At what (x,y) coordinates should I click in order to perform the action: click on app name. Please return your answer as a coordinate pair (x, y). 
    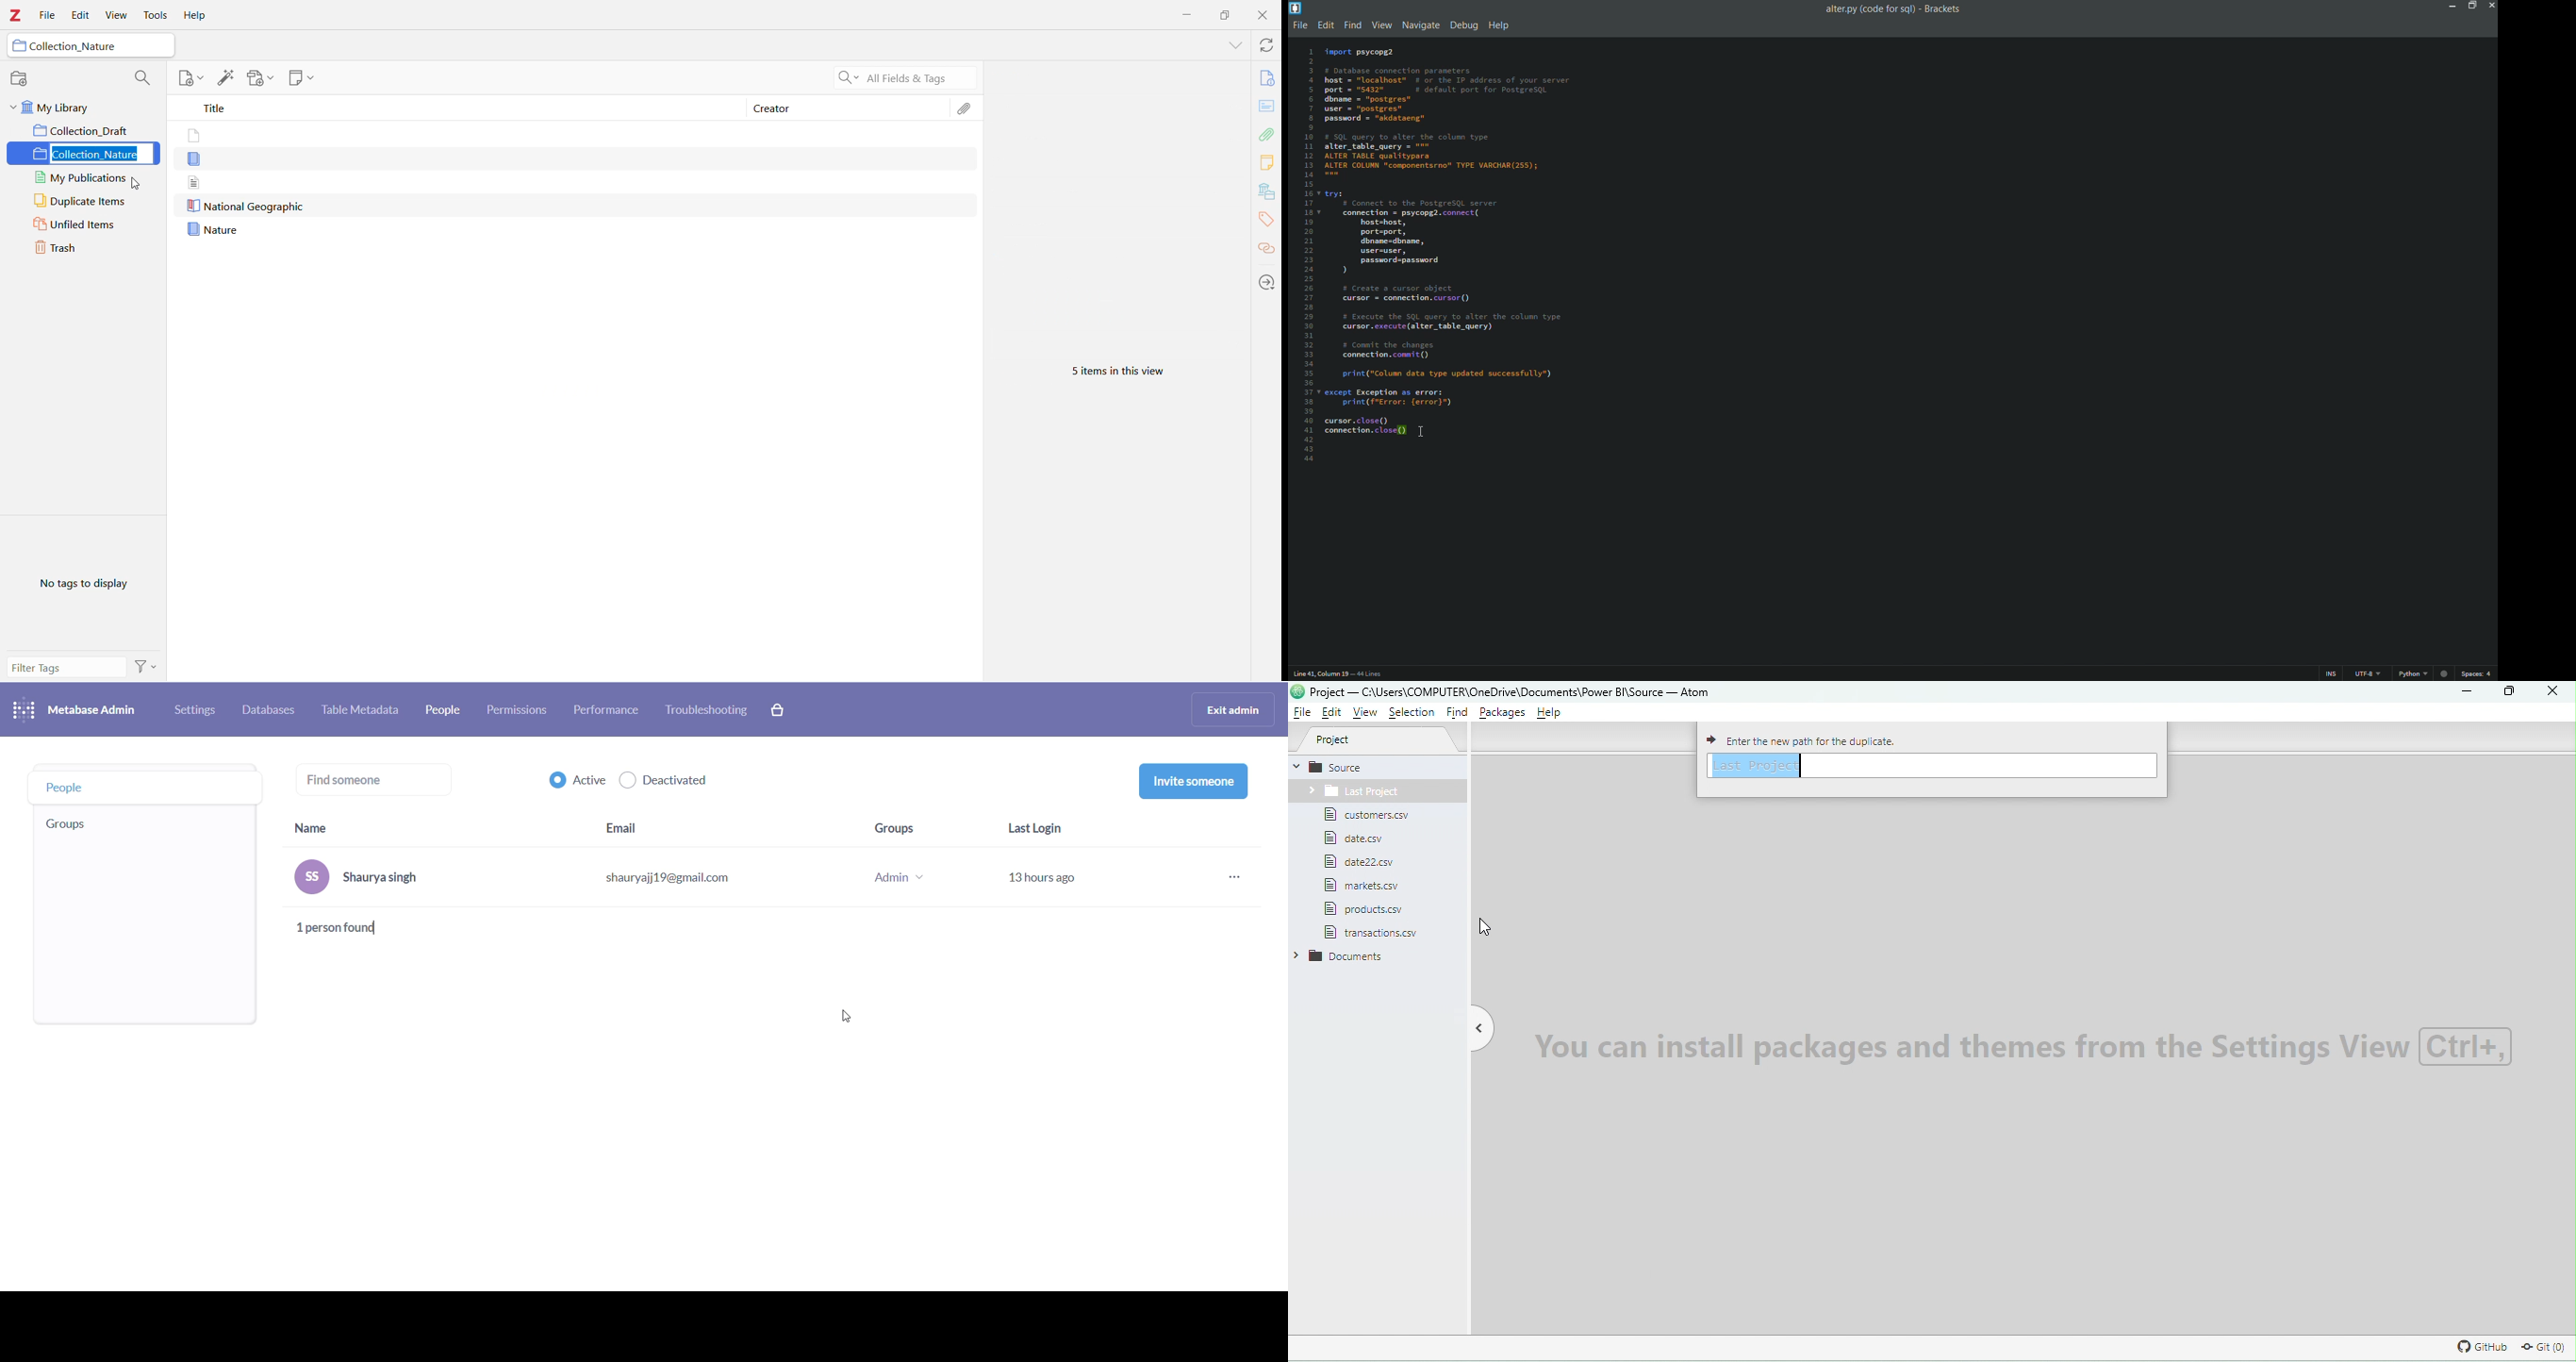
    Looking at the image, I should click on (1945, 9).